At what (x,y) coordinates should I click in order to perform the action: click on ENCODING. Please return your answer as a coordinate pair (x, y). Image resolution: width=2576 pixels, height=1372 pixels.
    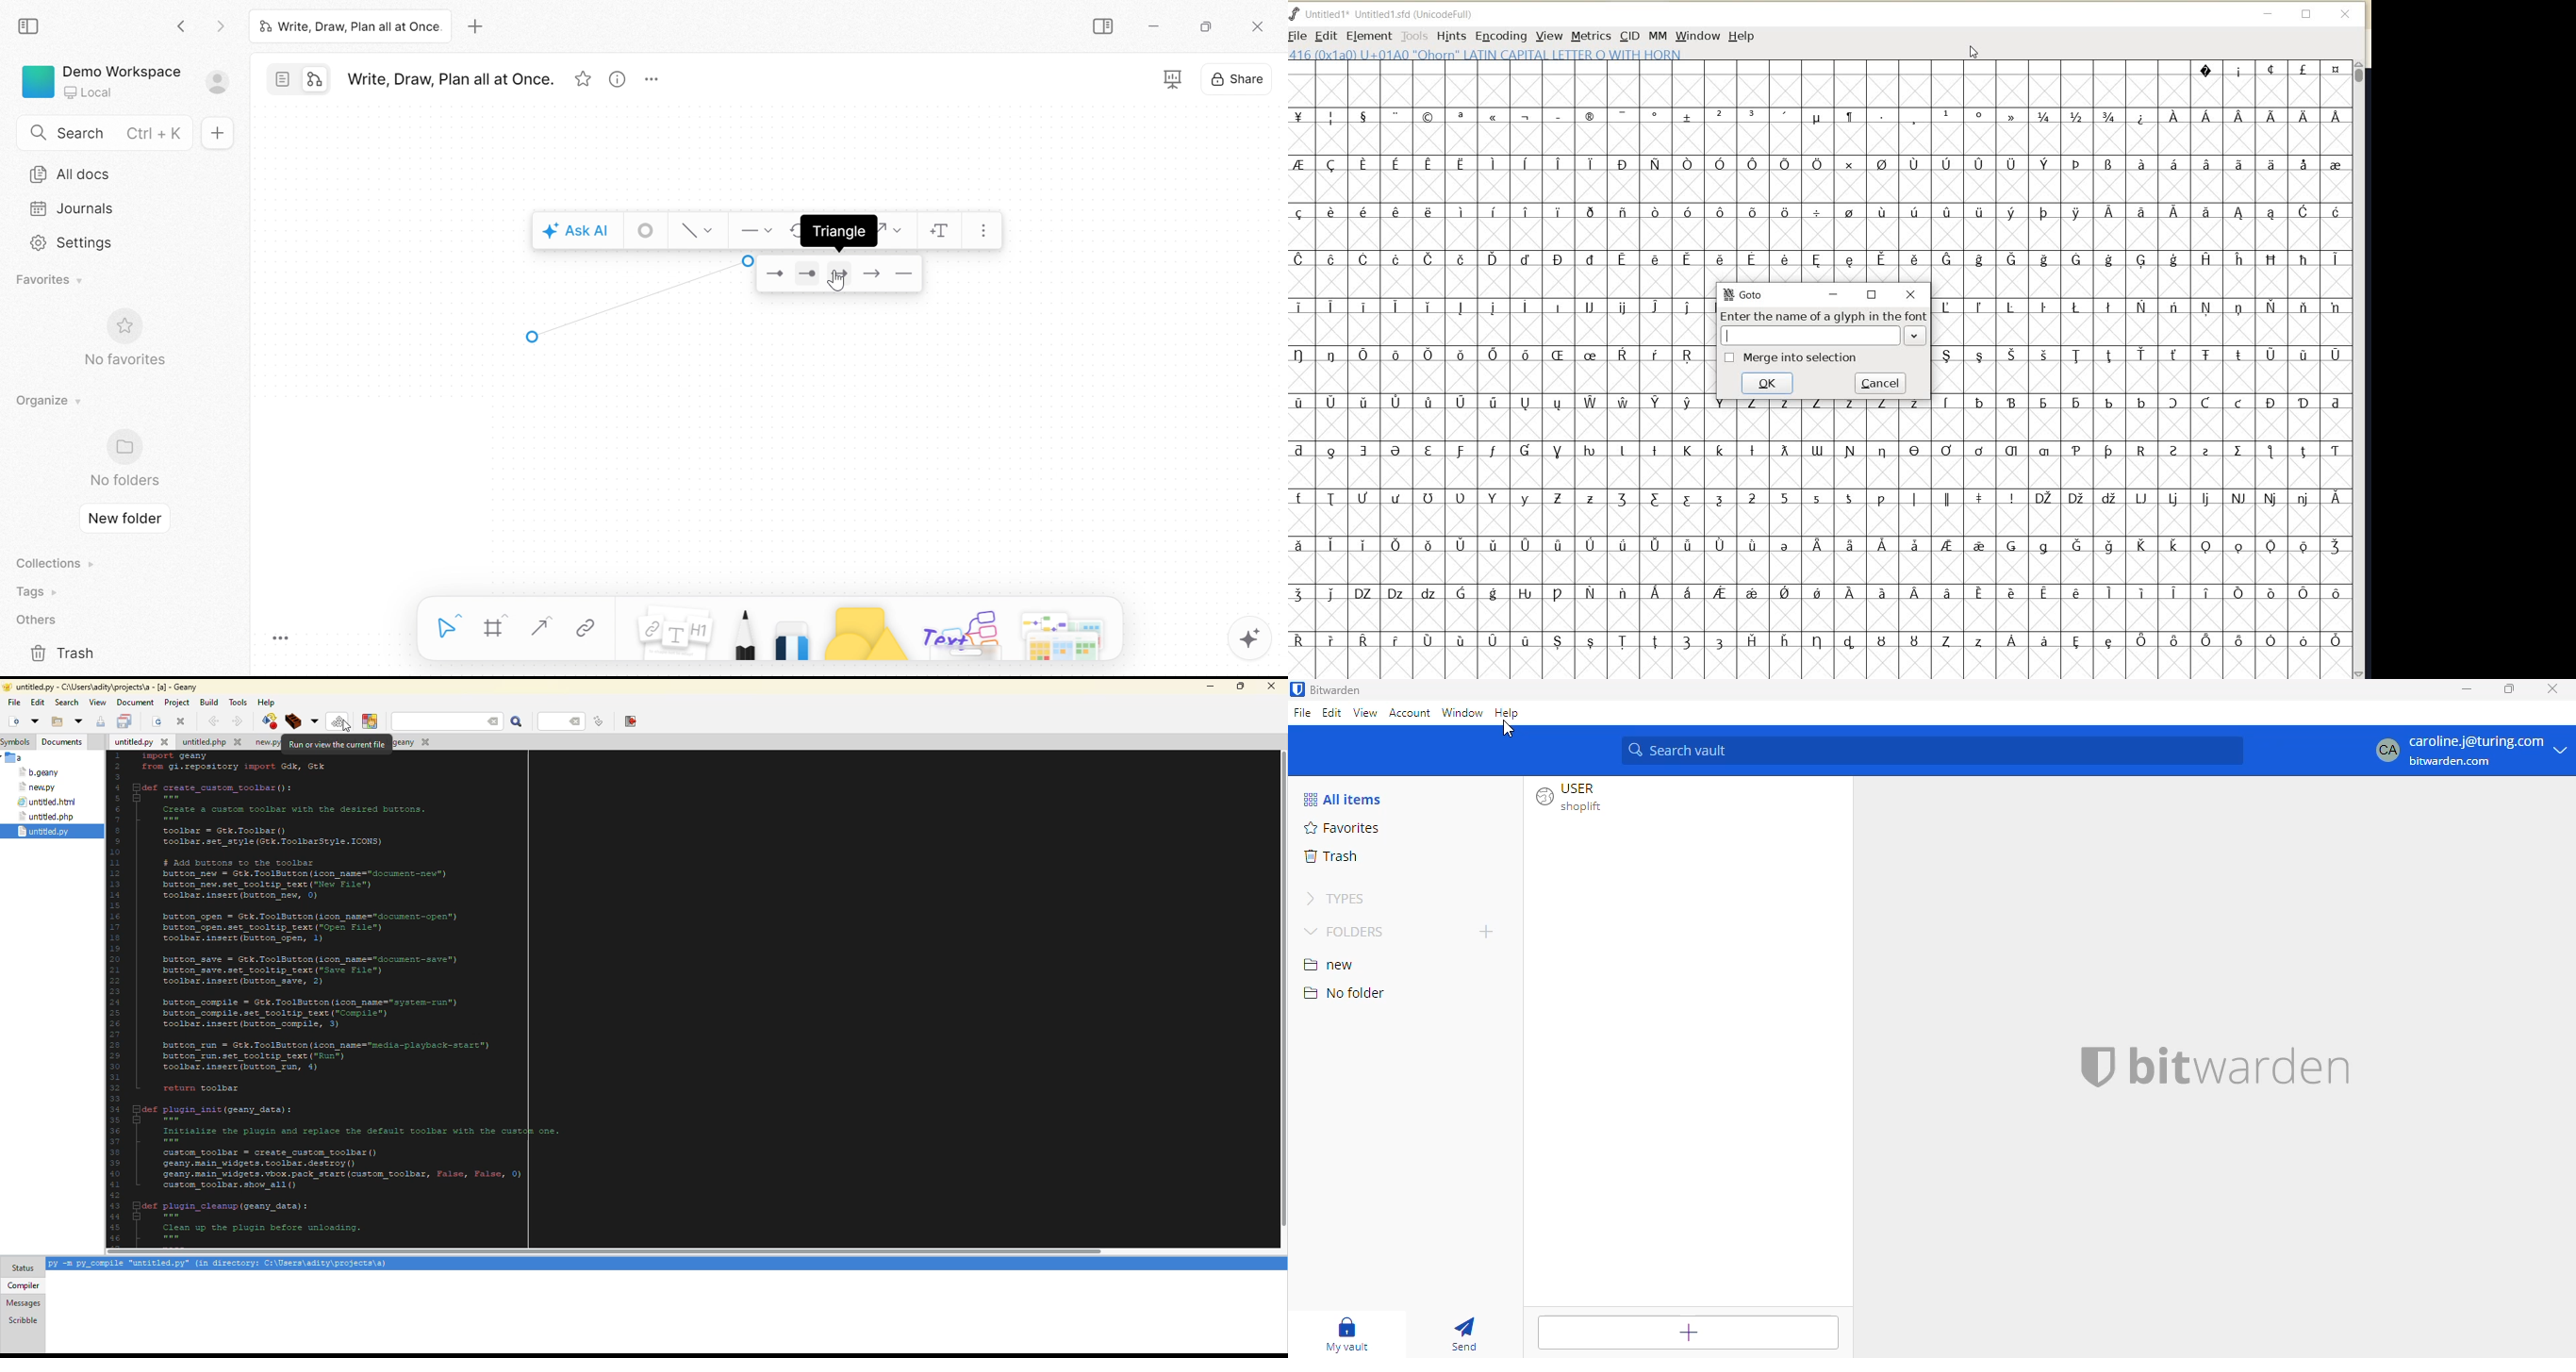
    Looking at the image, I should click on (1500, 36).